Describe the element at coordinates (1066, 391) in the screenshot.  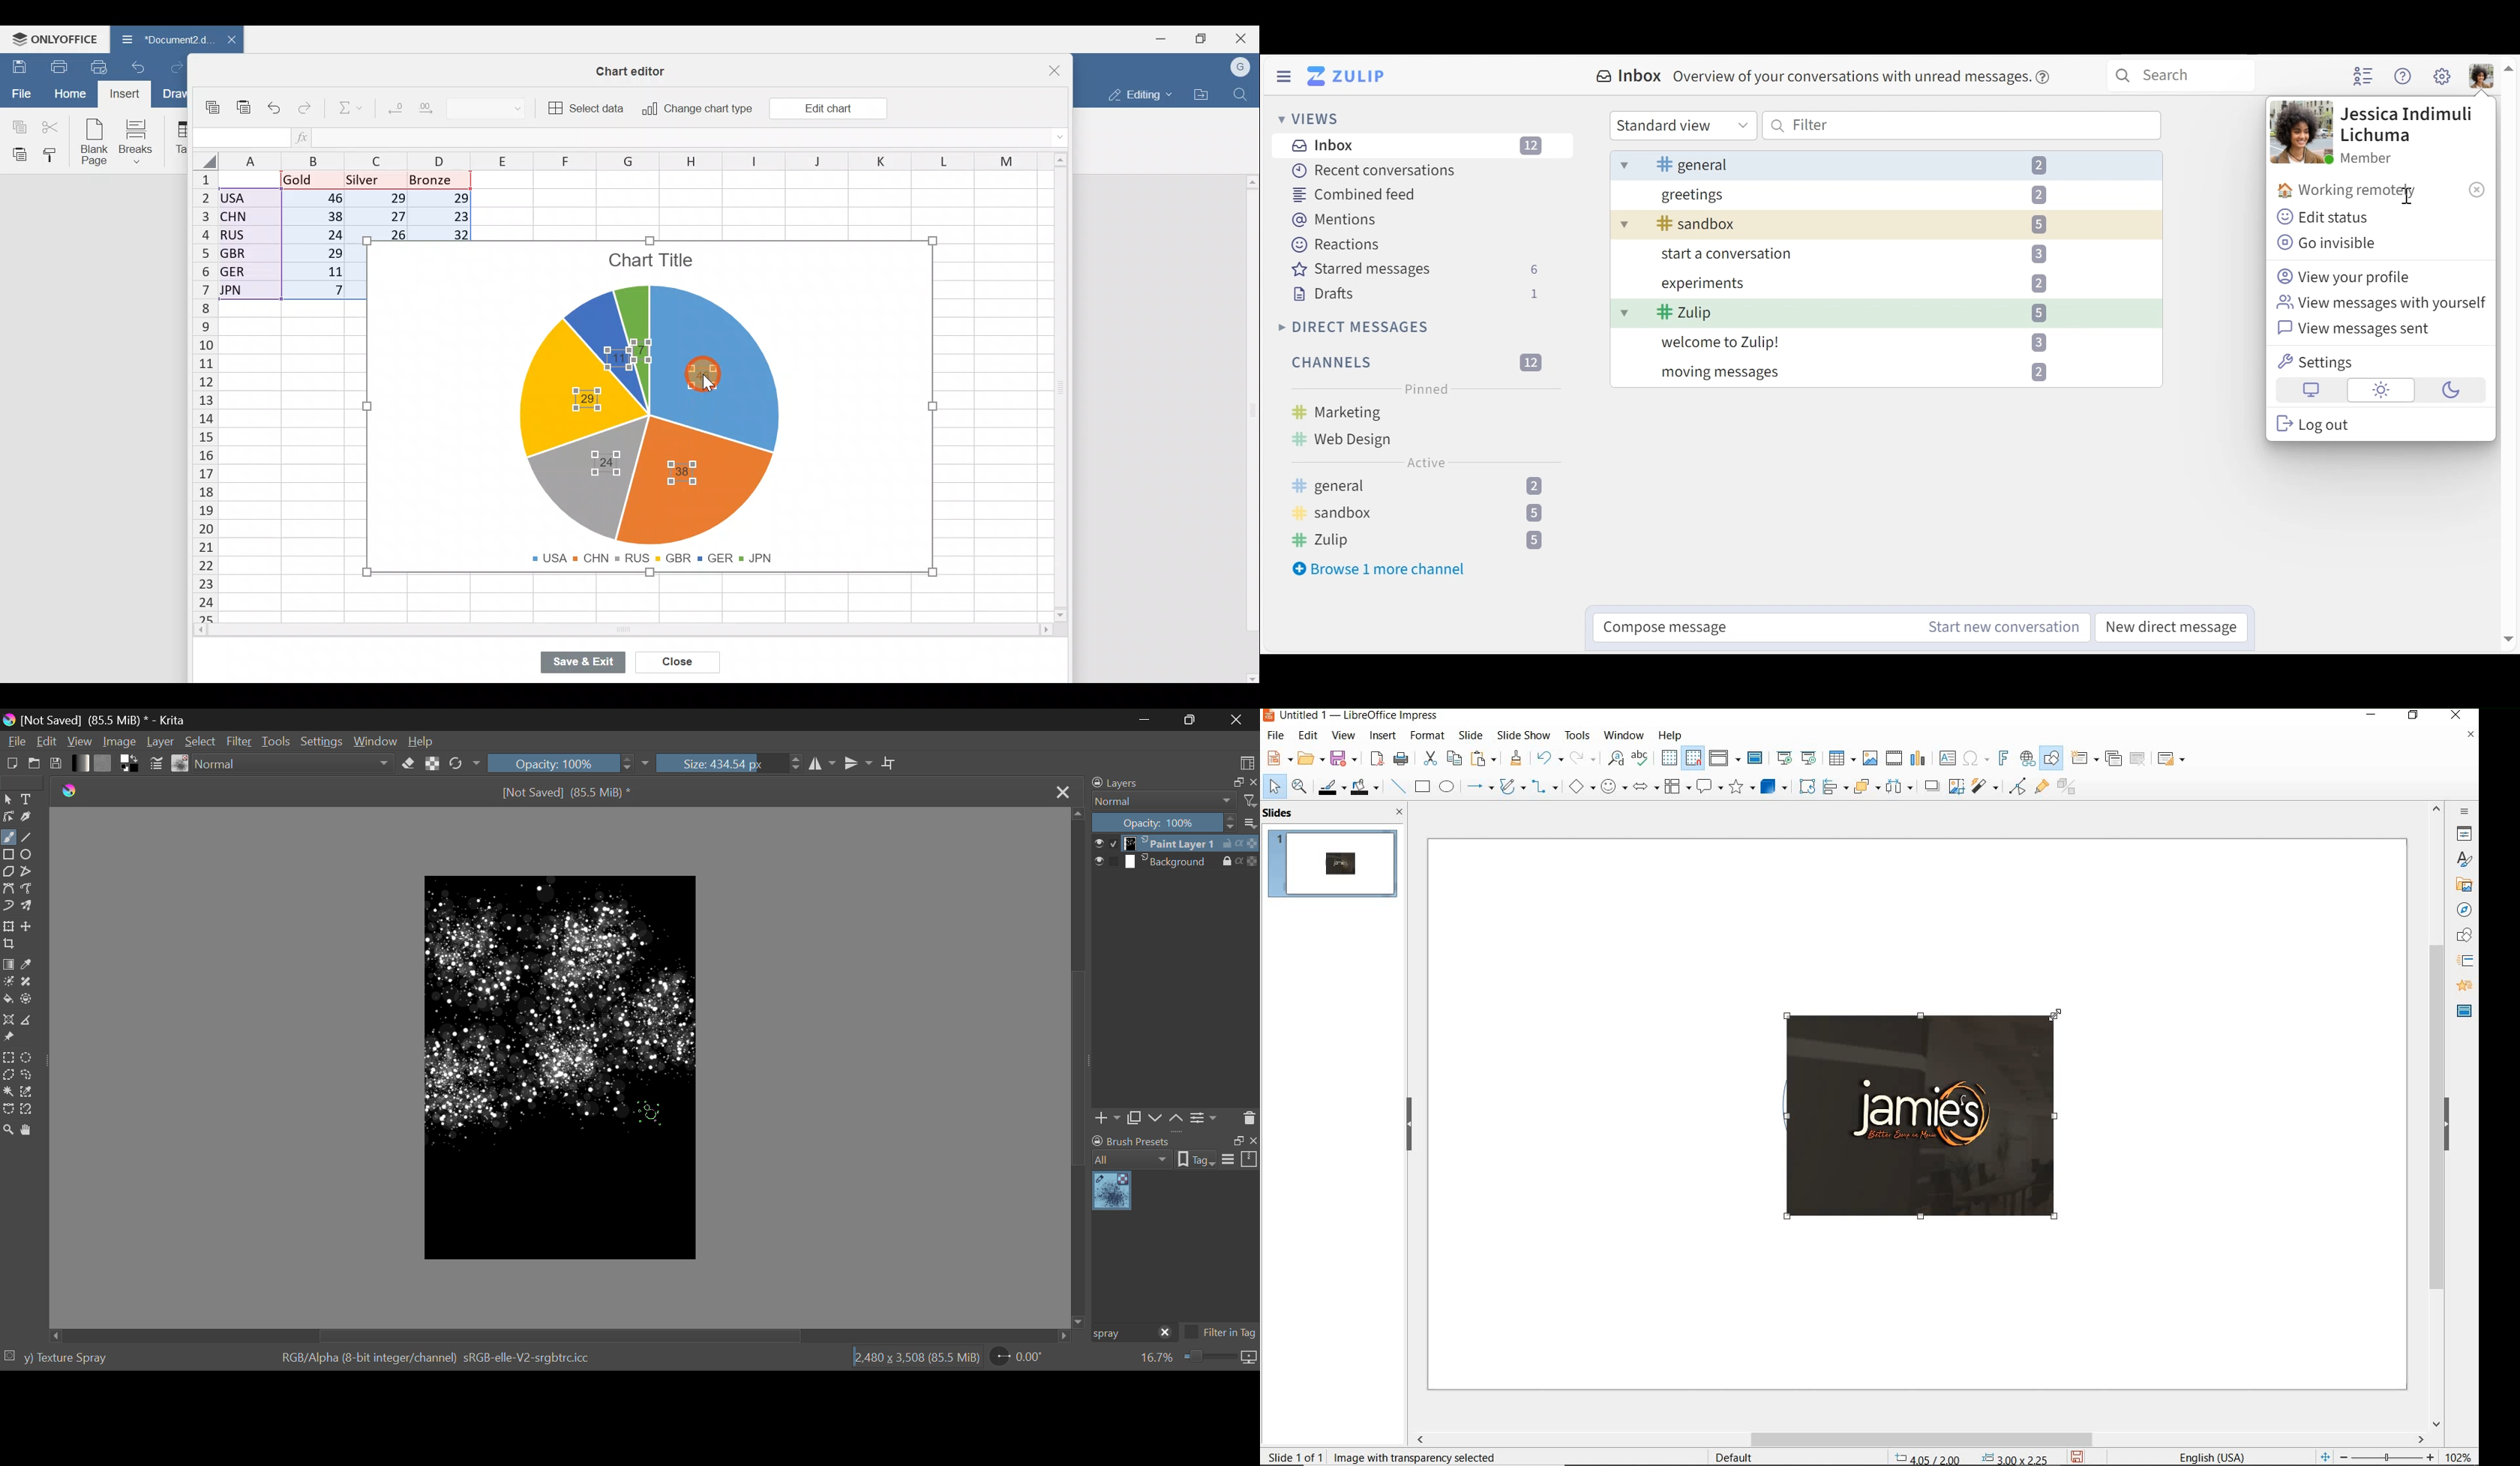
I see `Scroll bar` at that location.